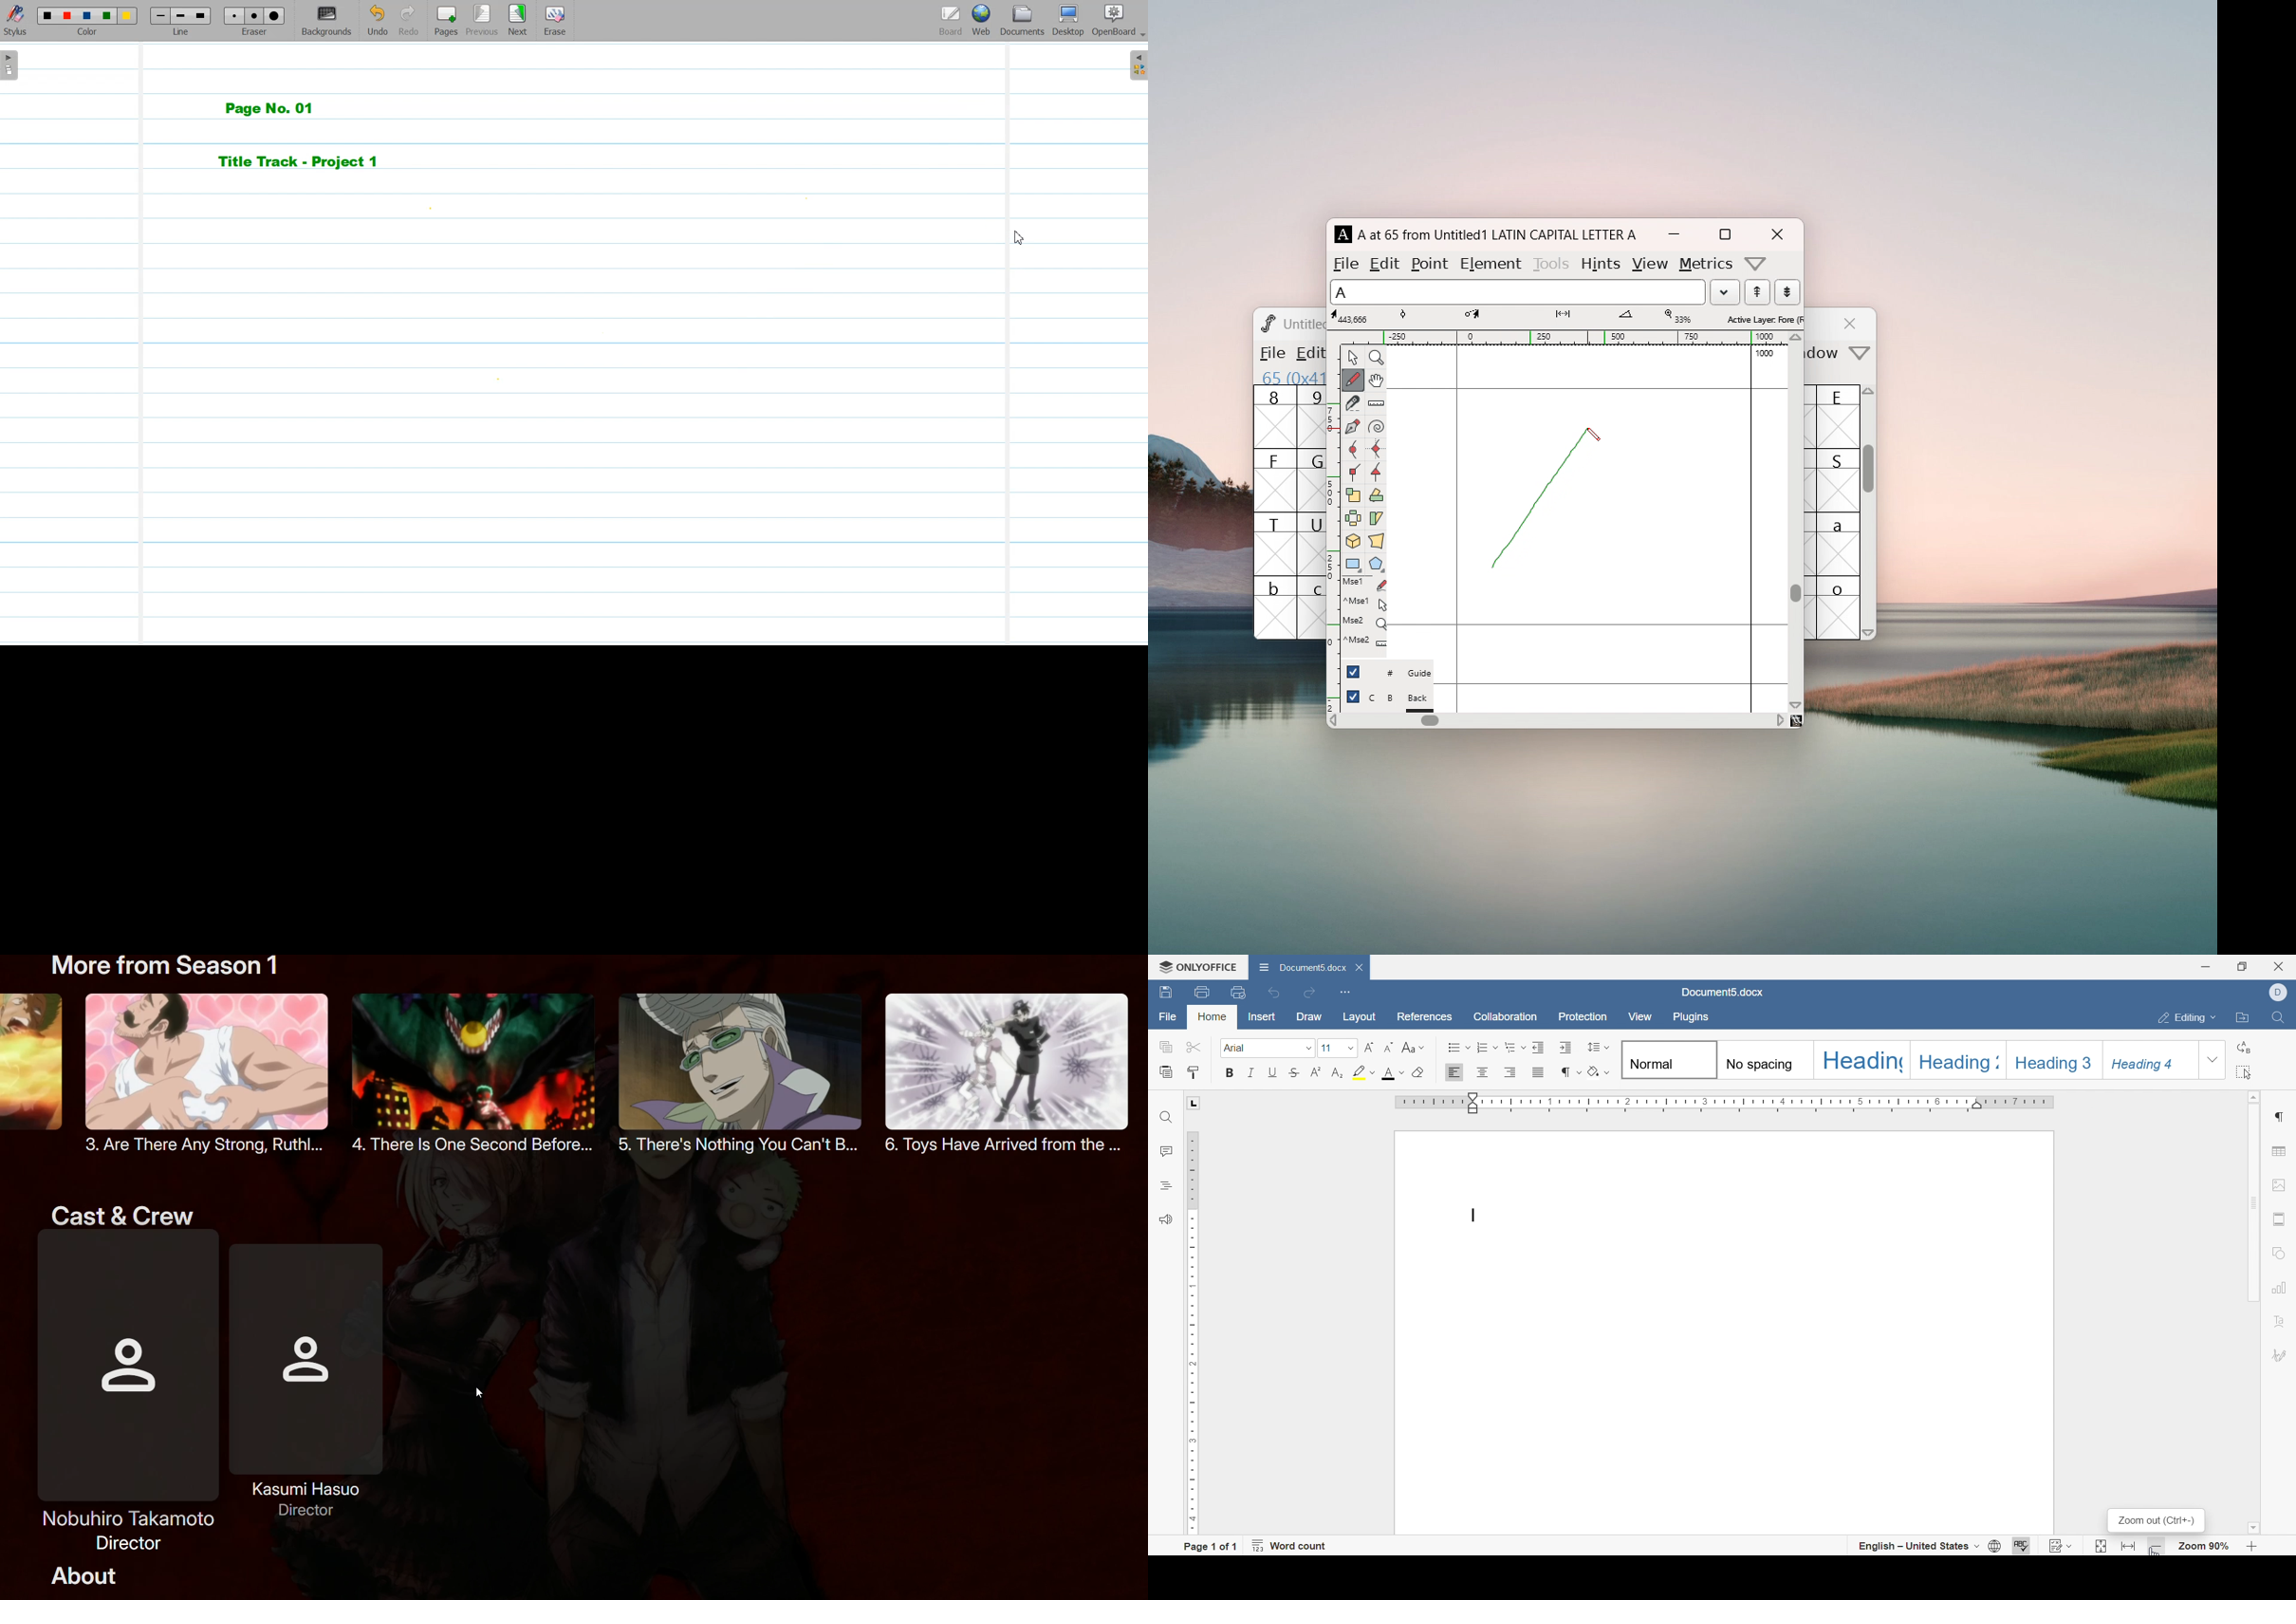 The height and width of the screenshot is (1624, 2296). Describe the element at coordinates (1375, 472) in the screenshot. I see `add a tangent point` at that location.